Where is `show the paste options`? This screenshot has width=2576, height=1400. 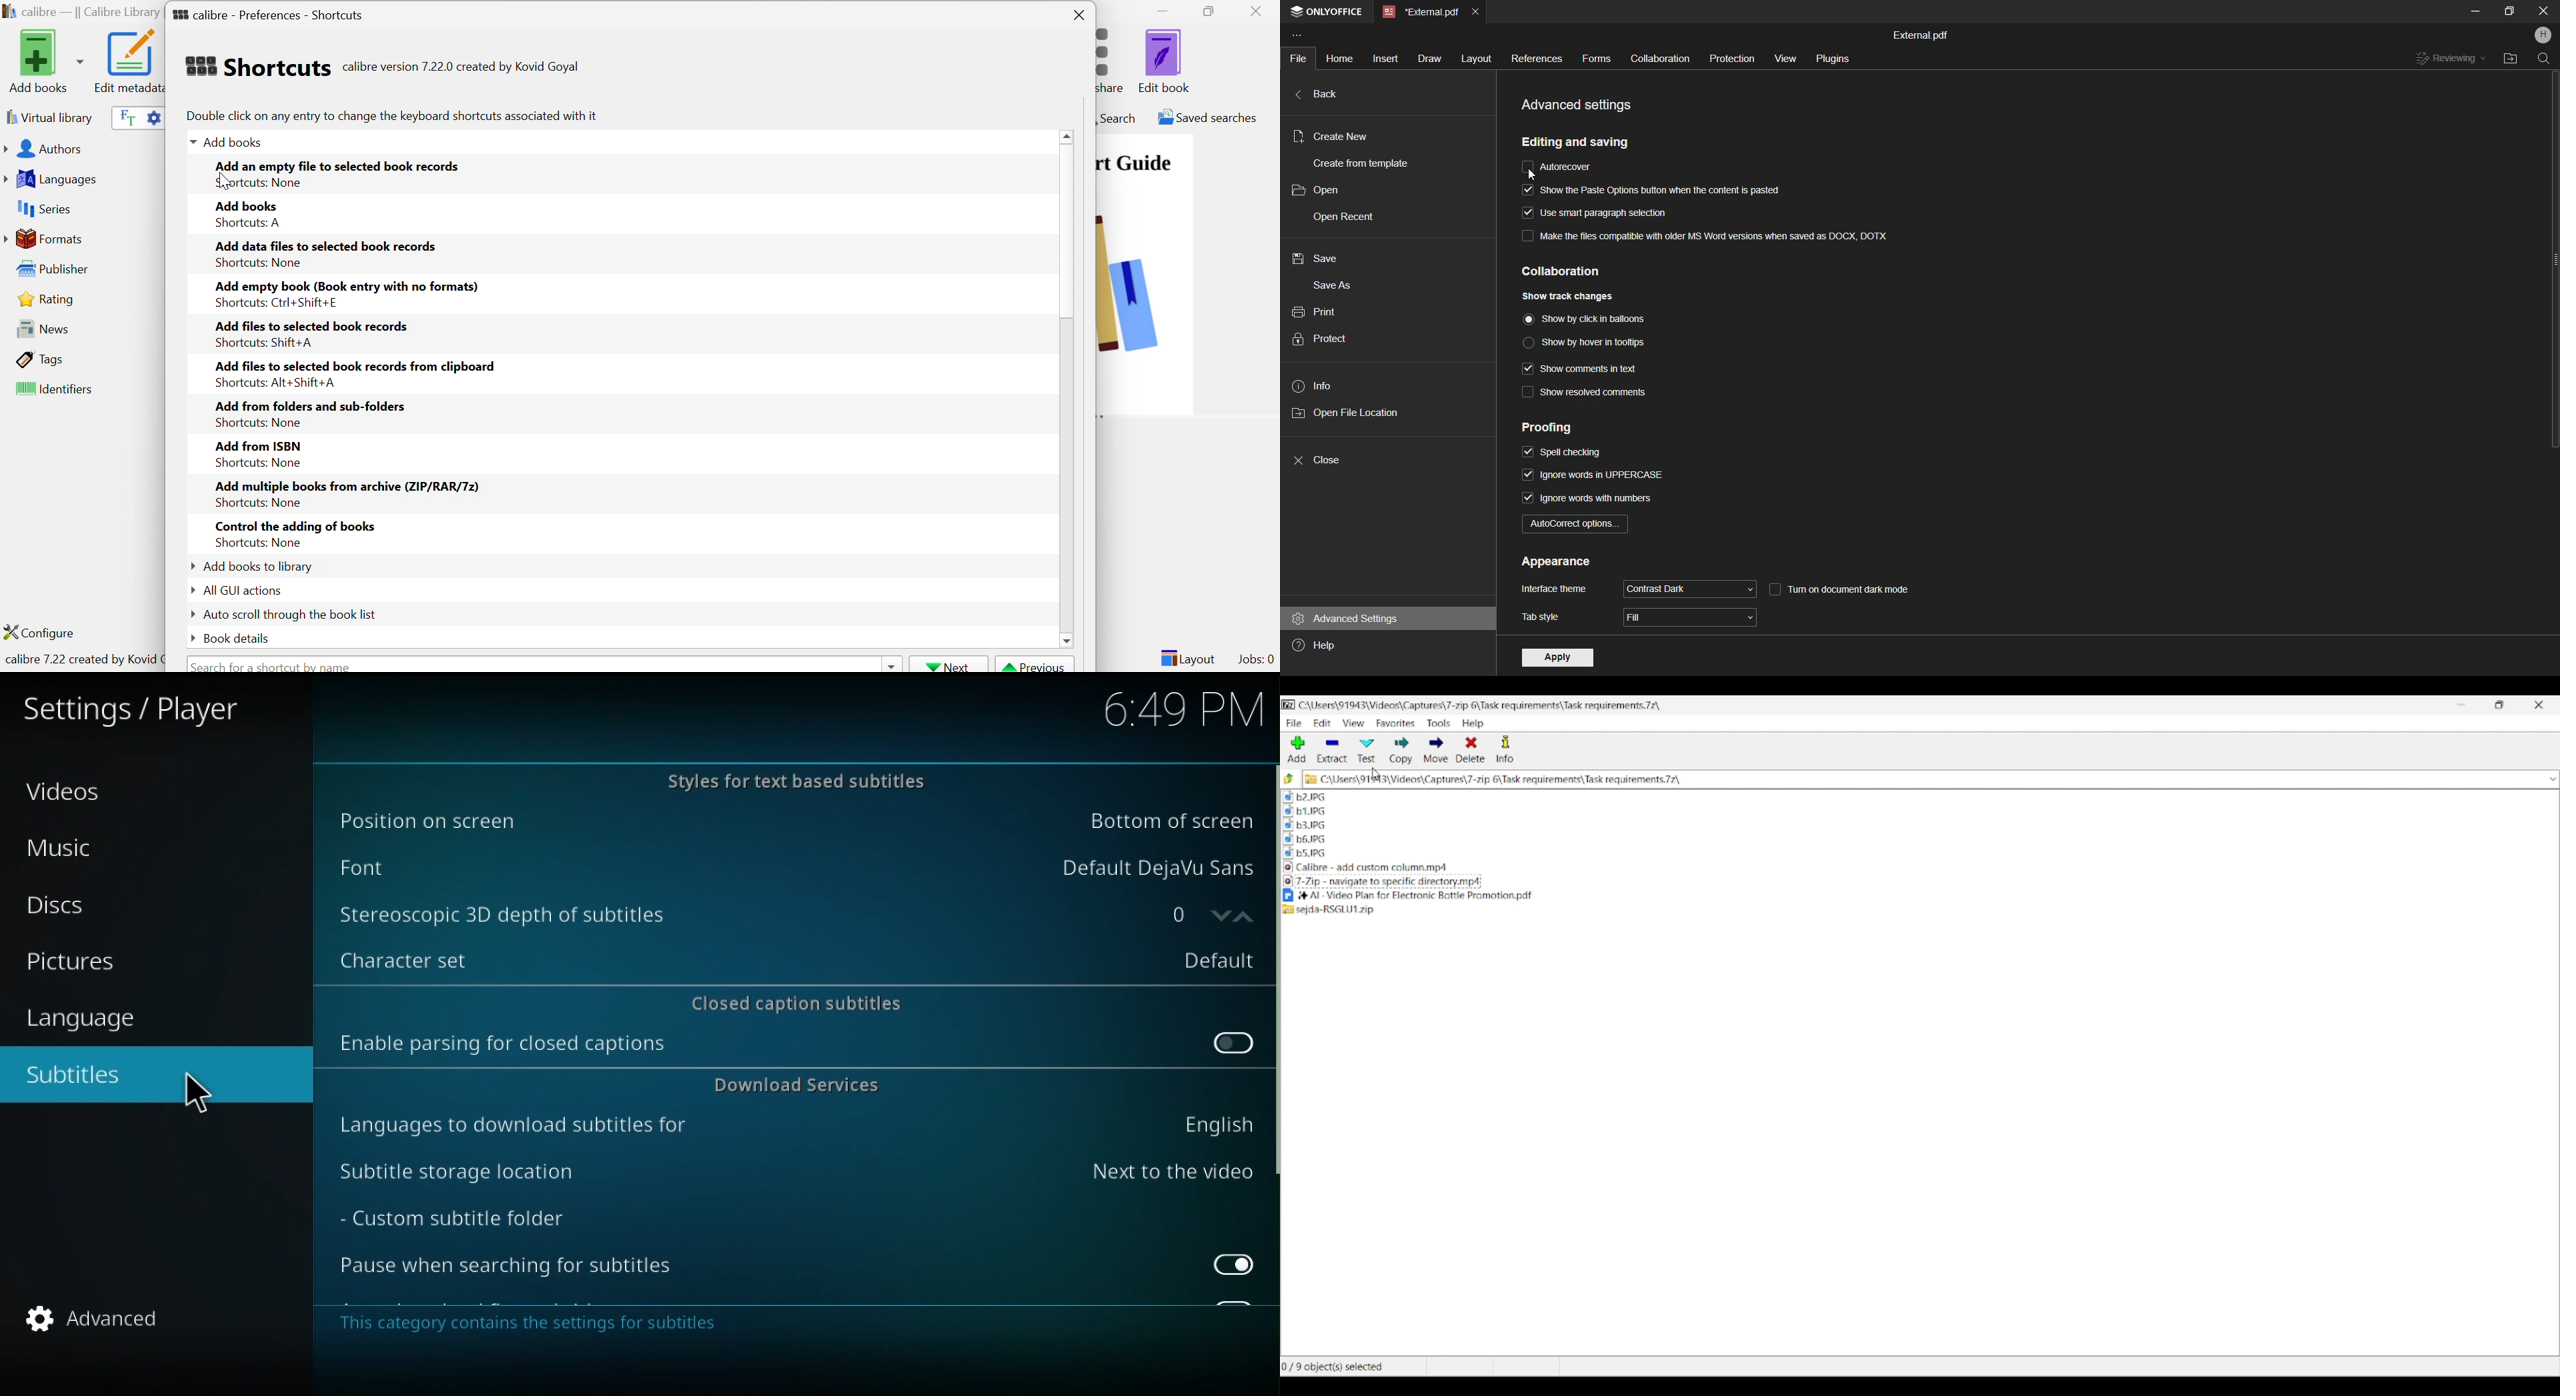 show the paste options is located at coordinates (1650, 191).